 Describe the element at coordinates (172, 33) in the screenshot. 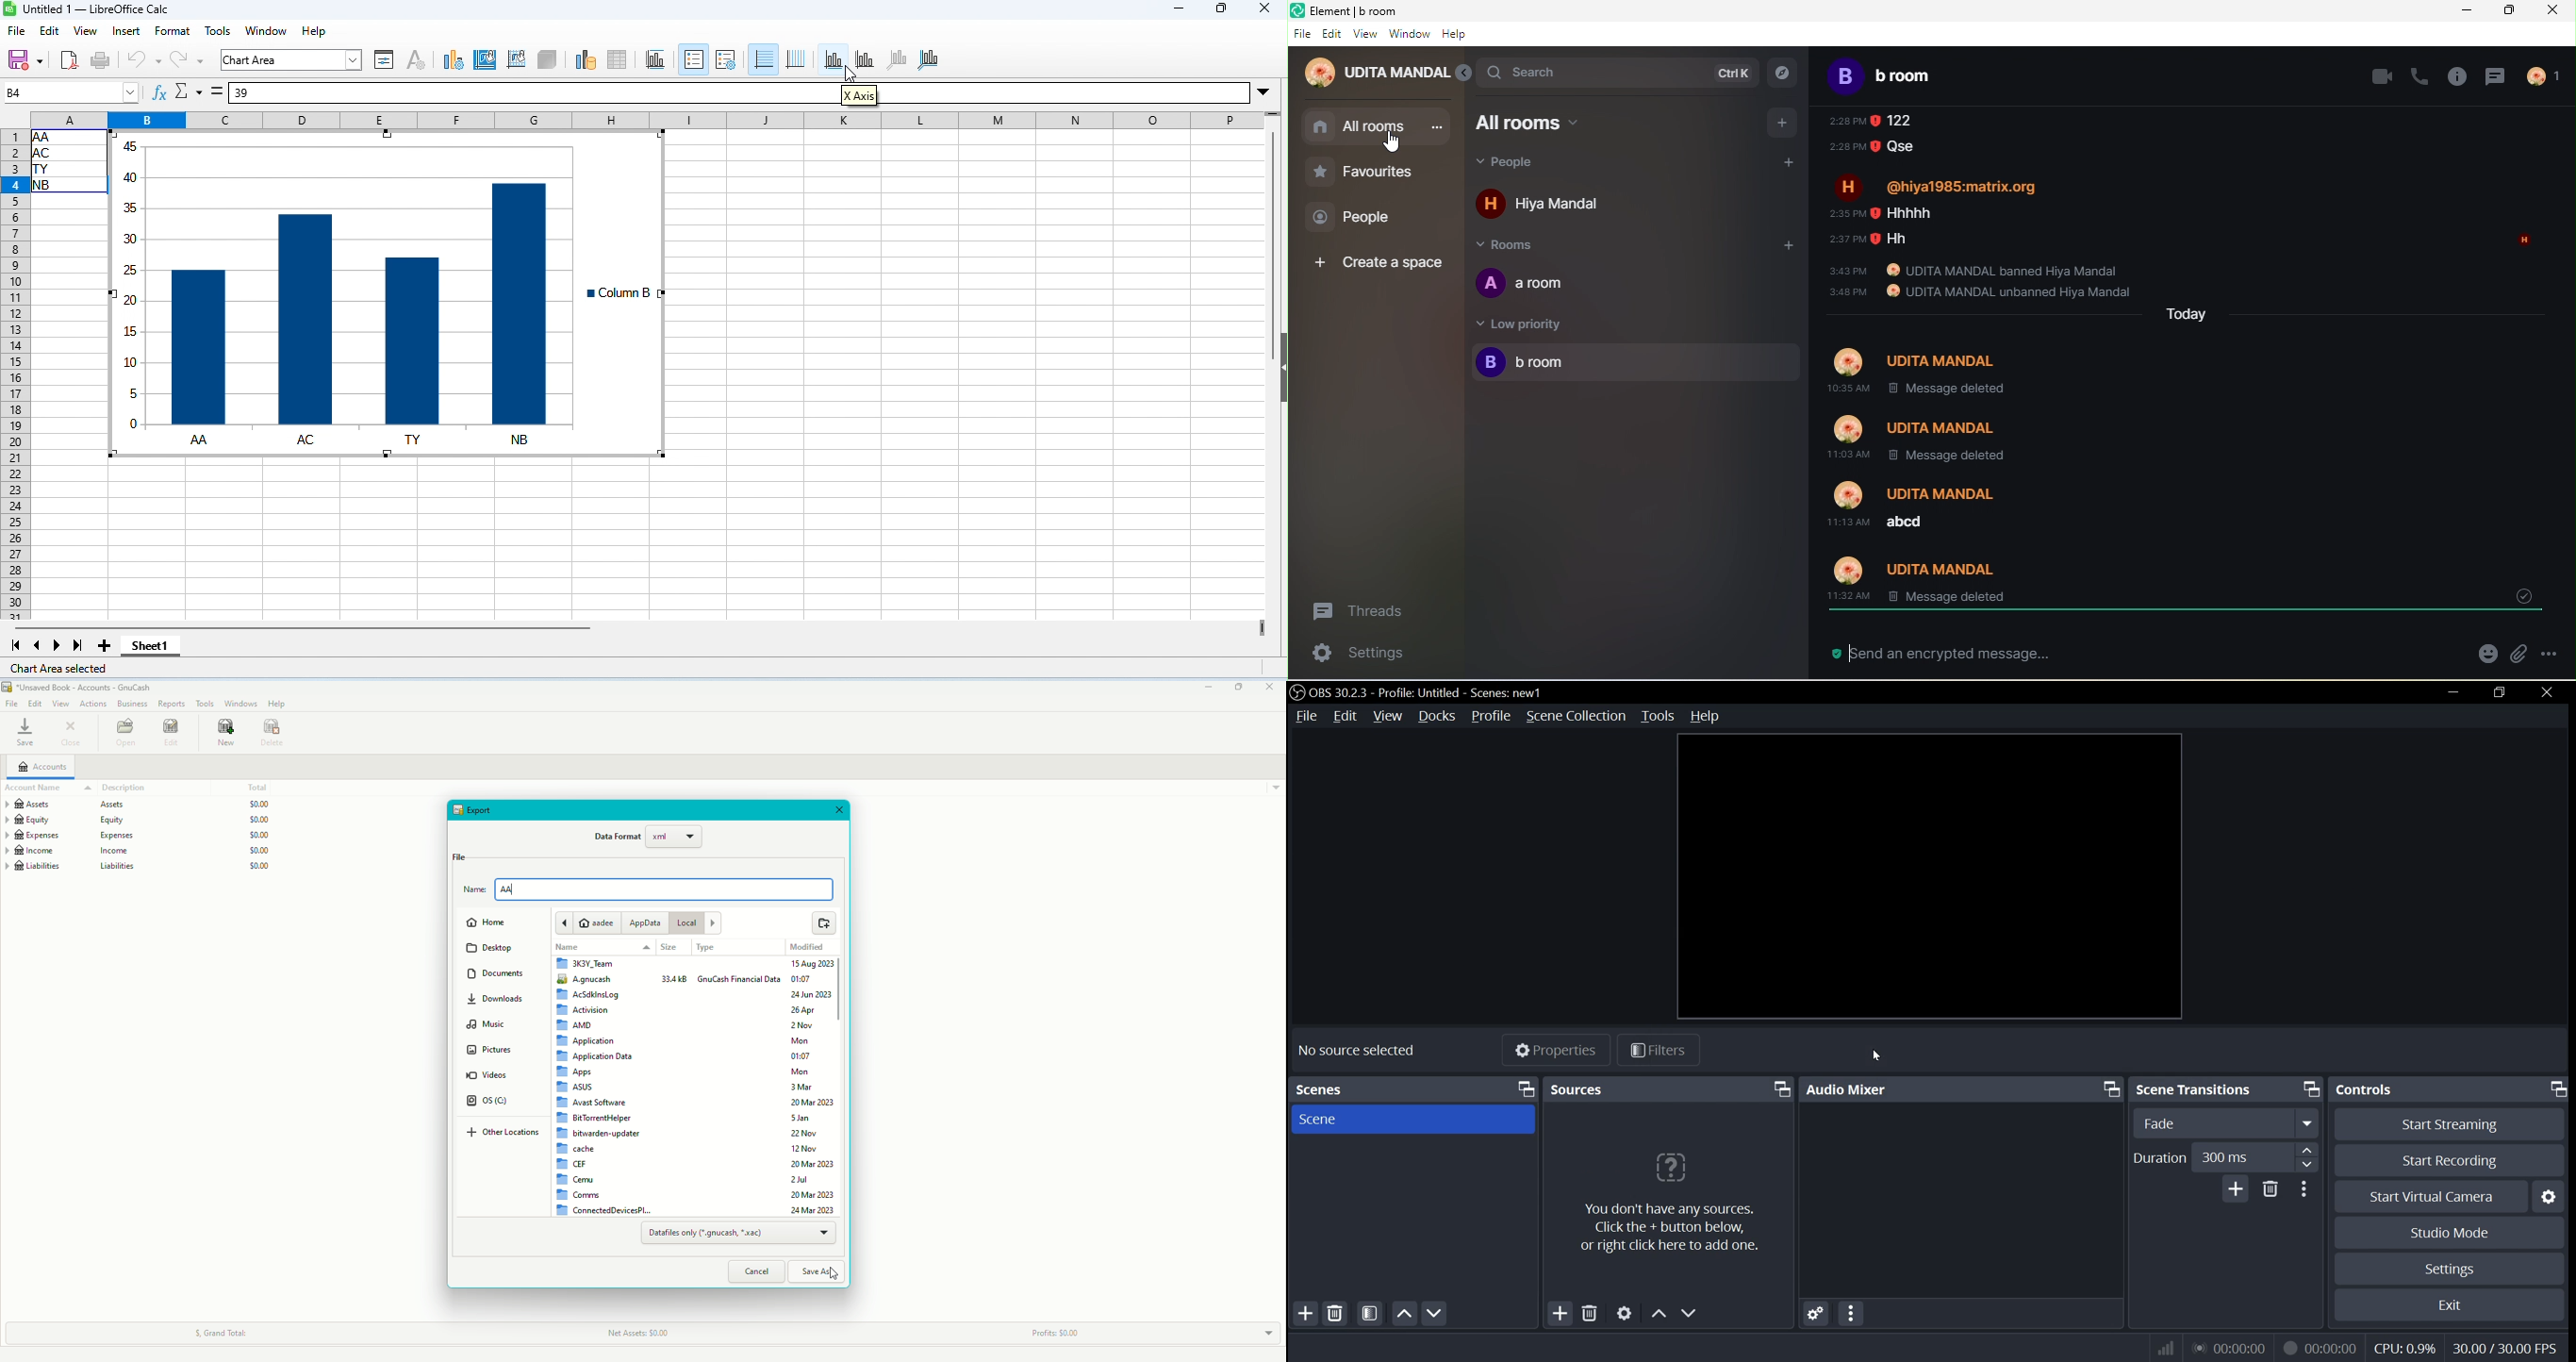

I see `format` at that location.